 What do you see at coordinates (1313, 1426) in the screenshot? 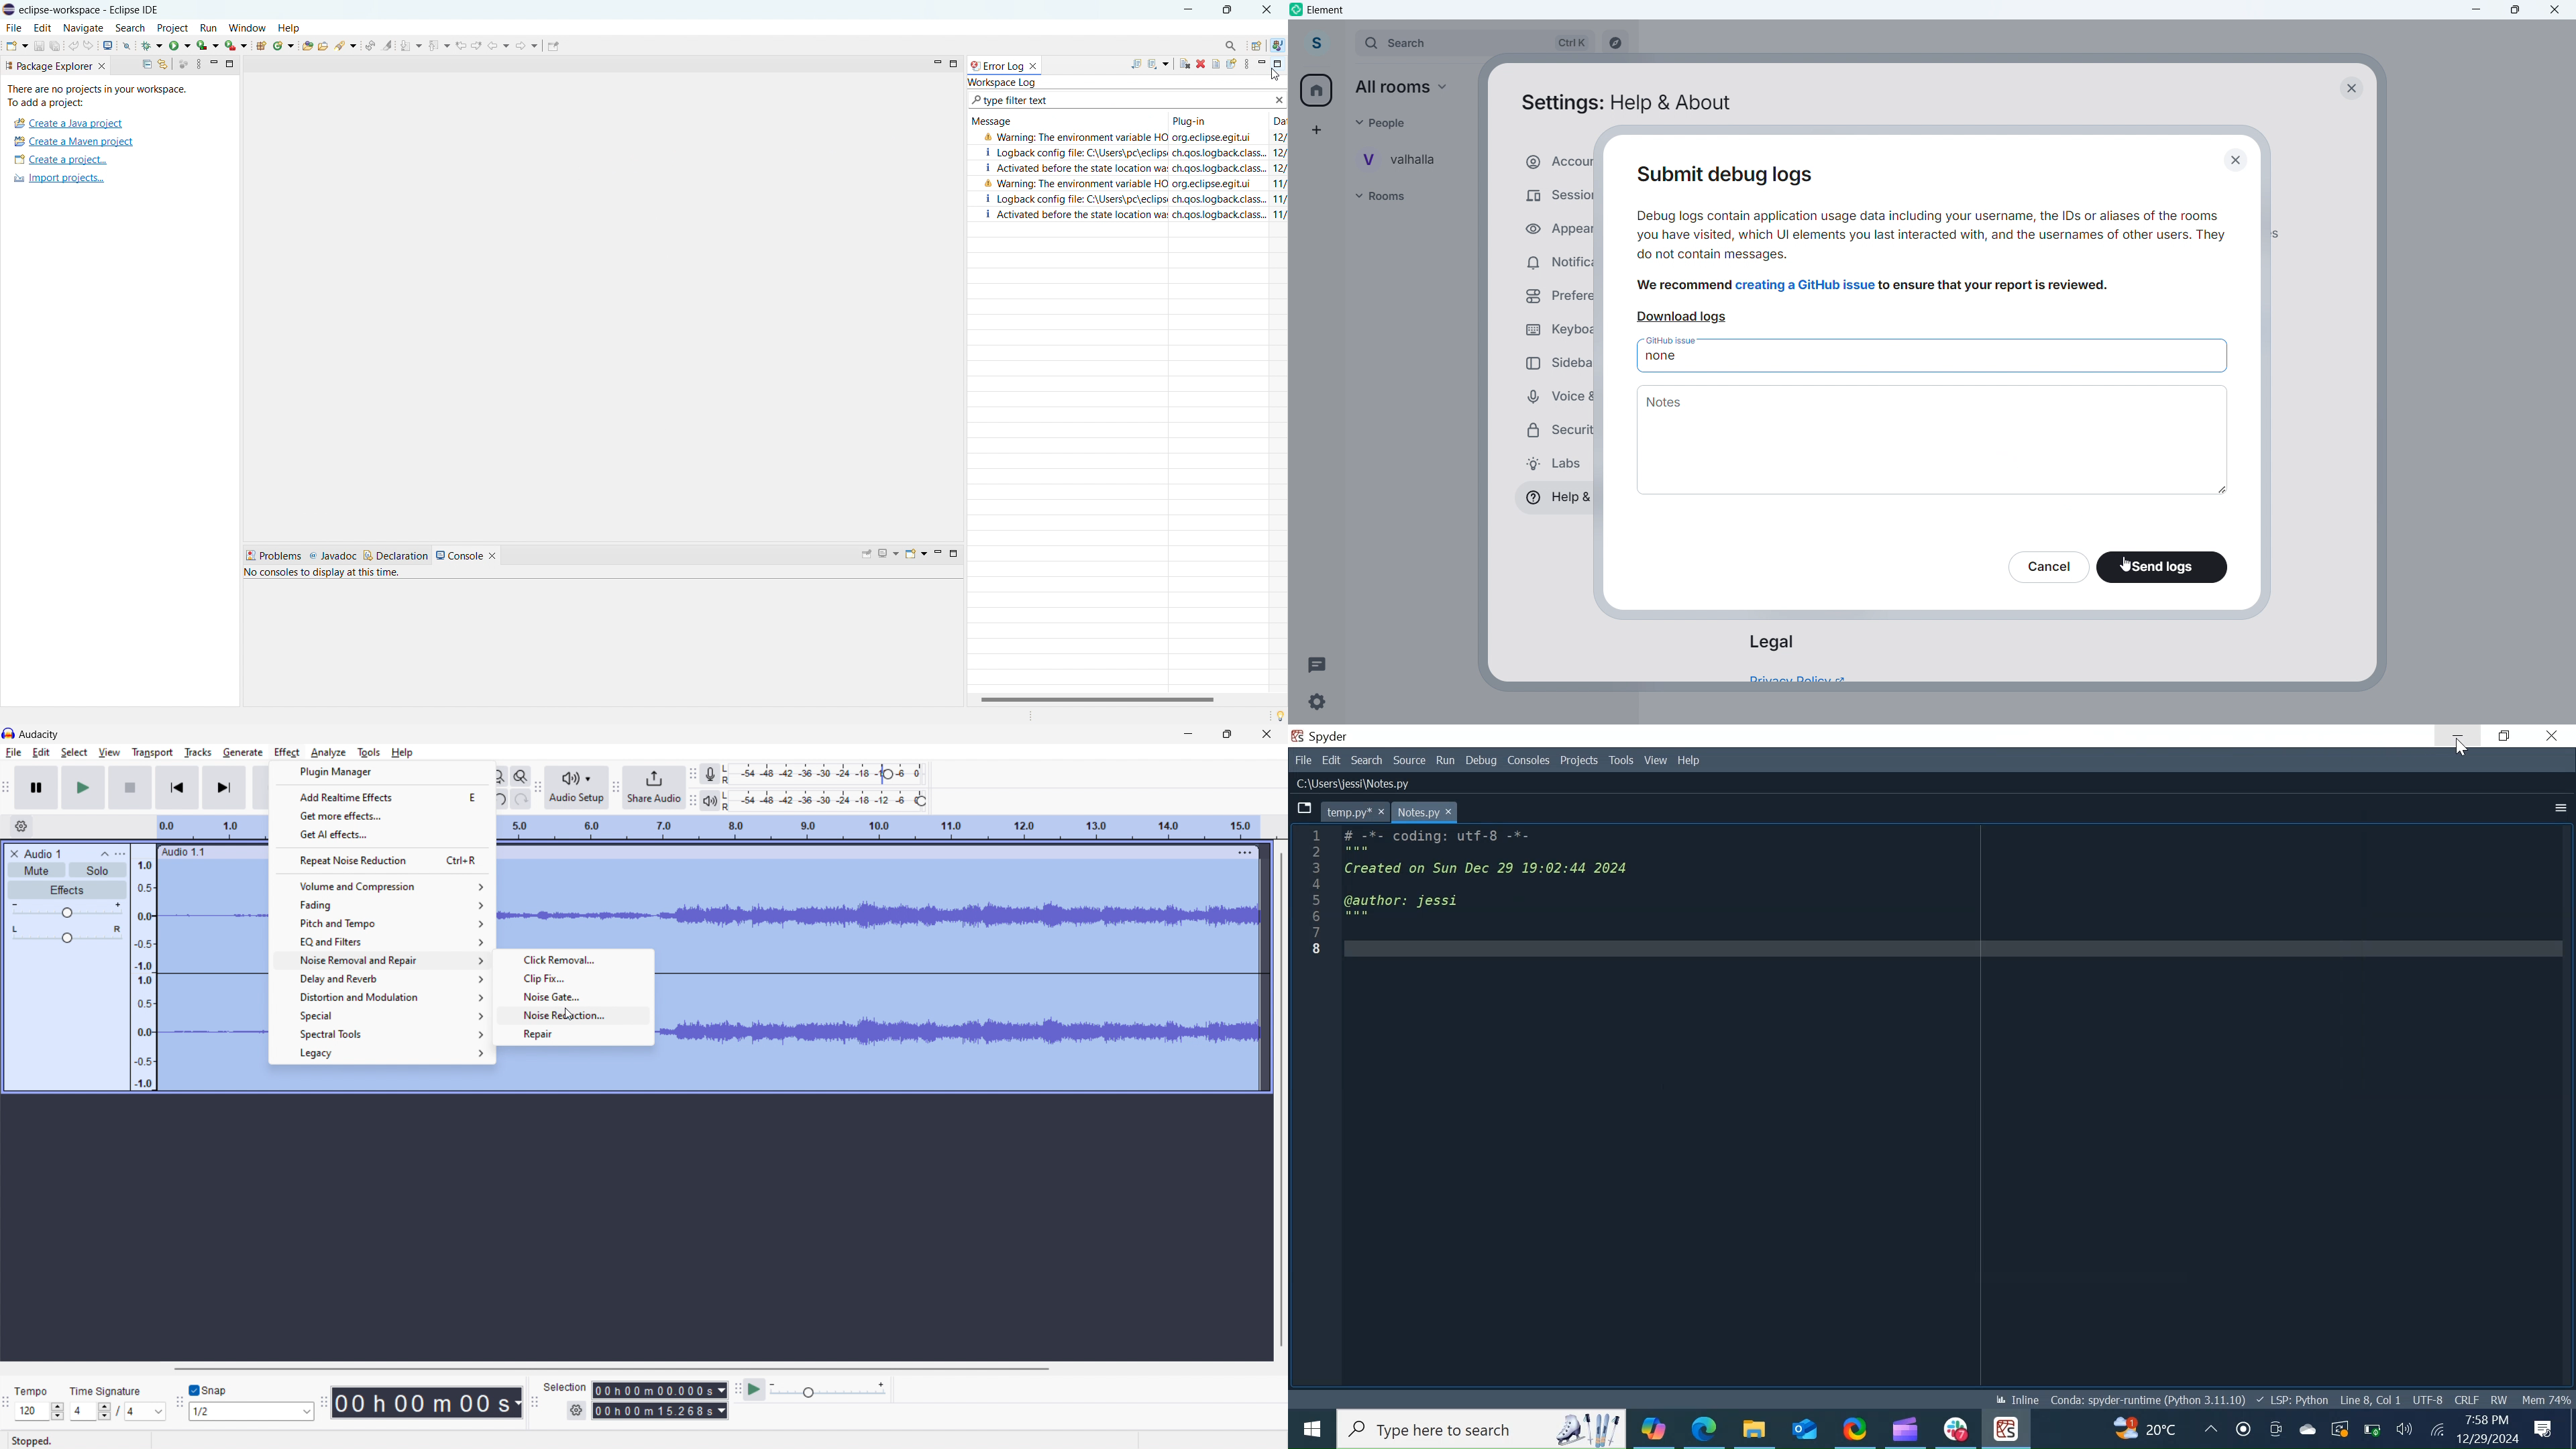
I see `Windows` at bounding box center [1313, 1426].